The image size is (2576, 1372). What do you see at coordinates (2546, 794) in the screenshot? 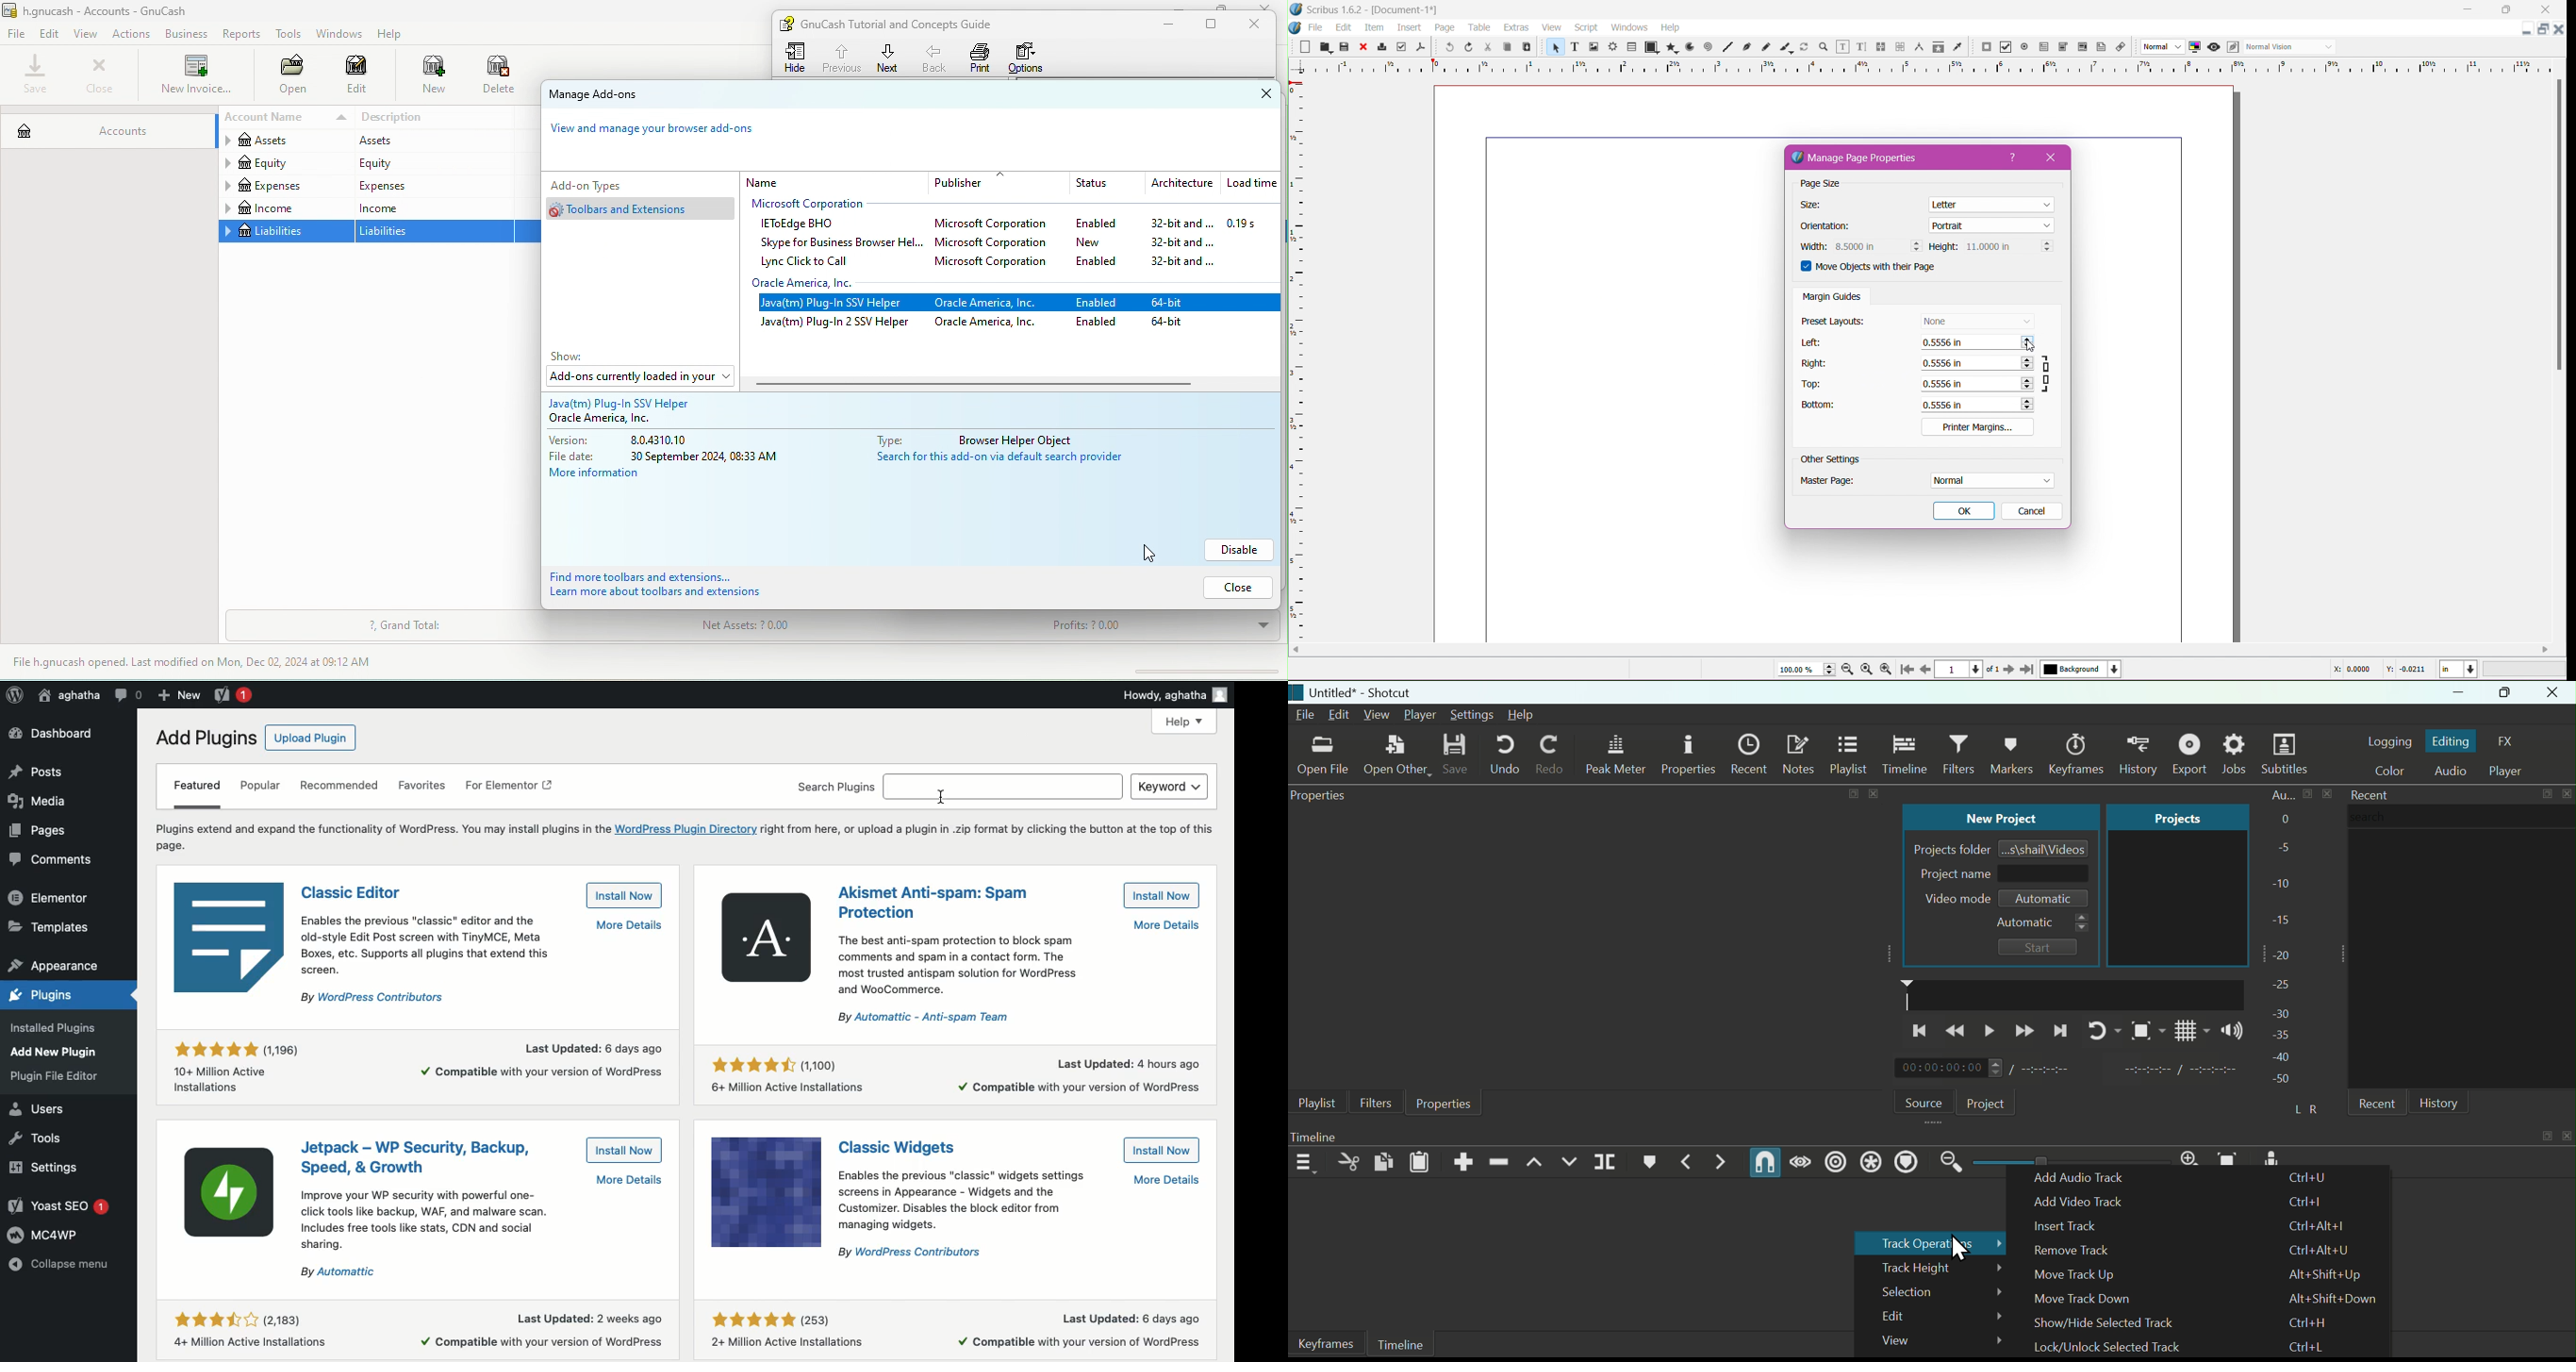
I see `expand` at bounding box center [2546, 794].